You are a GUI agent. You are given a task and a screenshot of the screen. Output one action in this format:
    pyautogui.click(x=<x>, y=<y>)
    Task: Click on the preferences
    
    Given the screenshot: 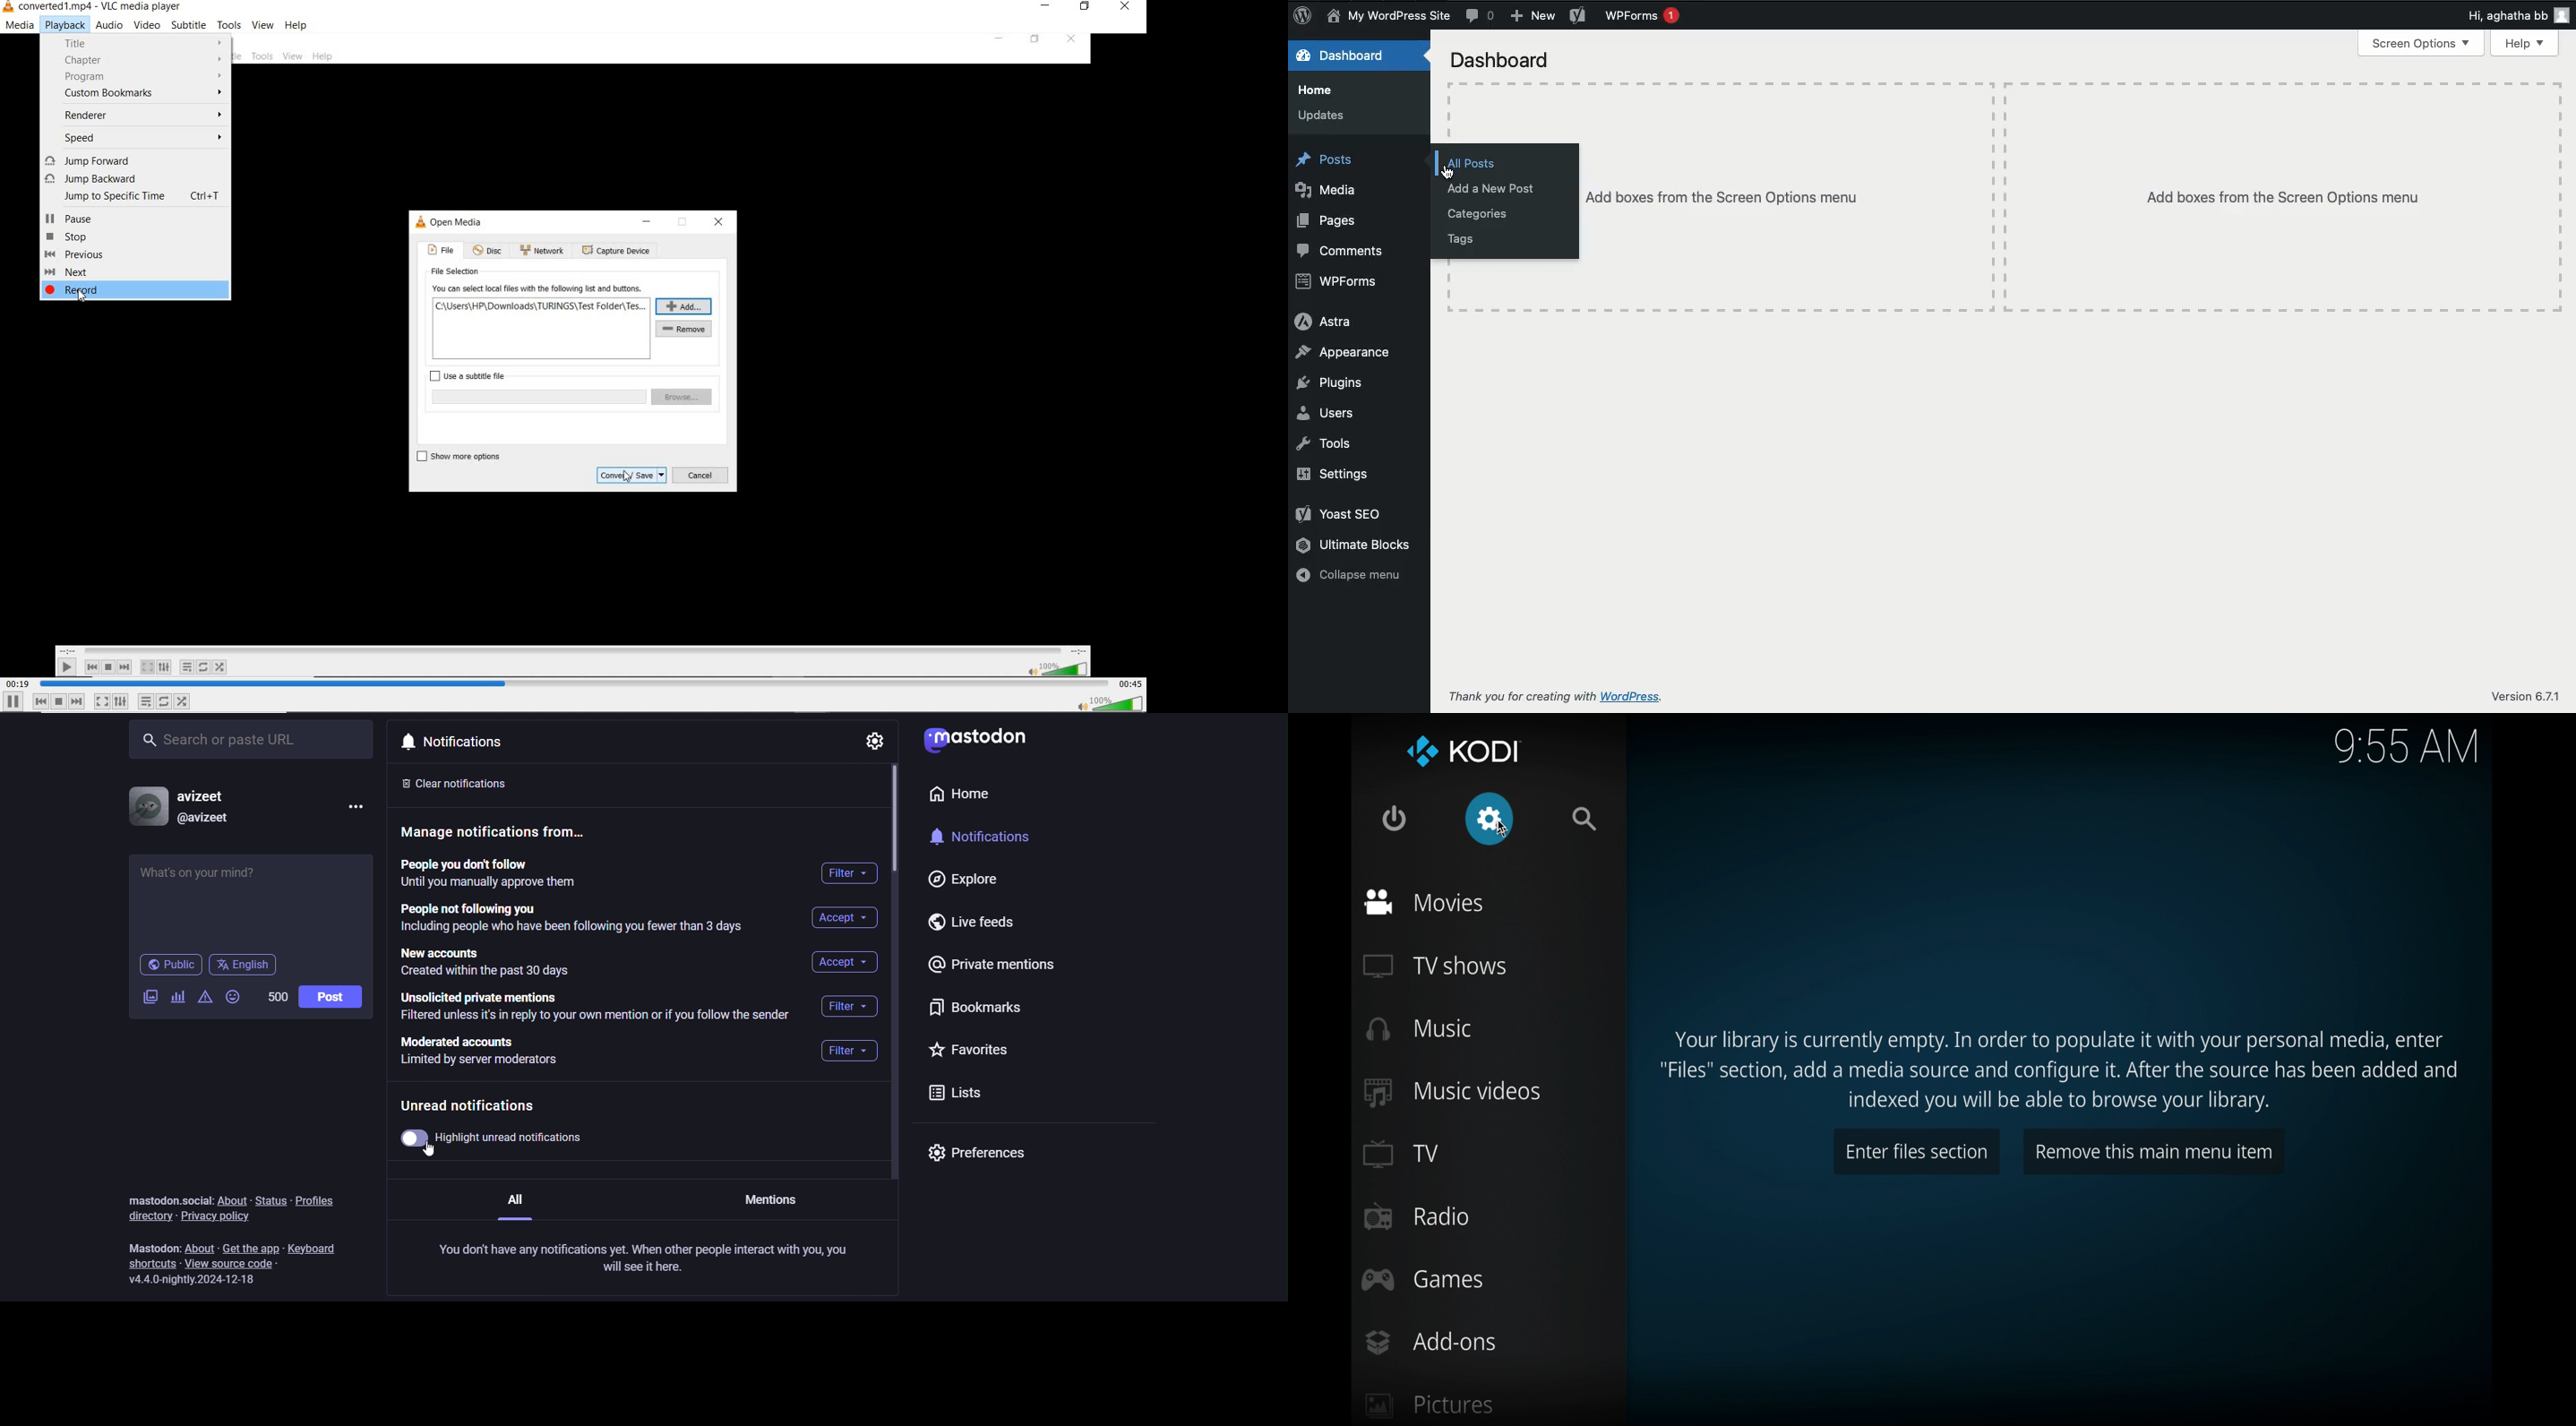 What is the action you would take?
    pyautogui.click(x=979, y=1152)
    